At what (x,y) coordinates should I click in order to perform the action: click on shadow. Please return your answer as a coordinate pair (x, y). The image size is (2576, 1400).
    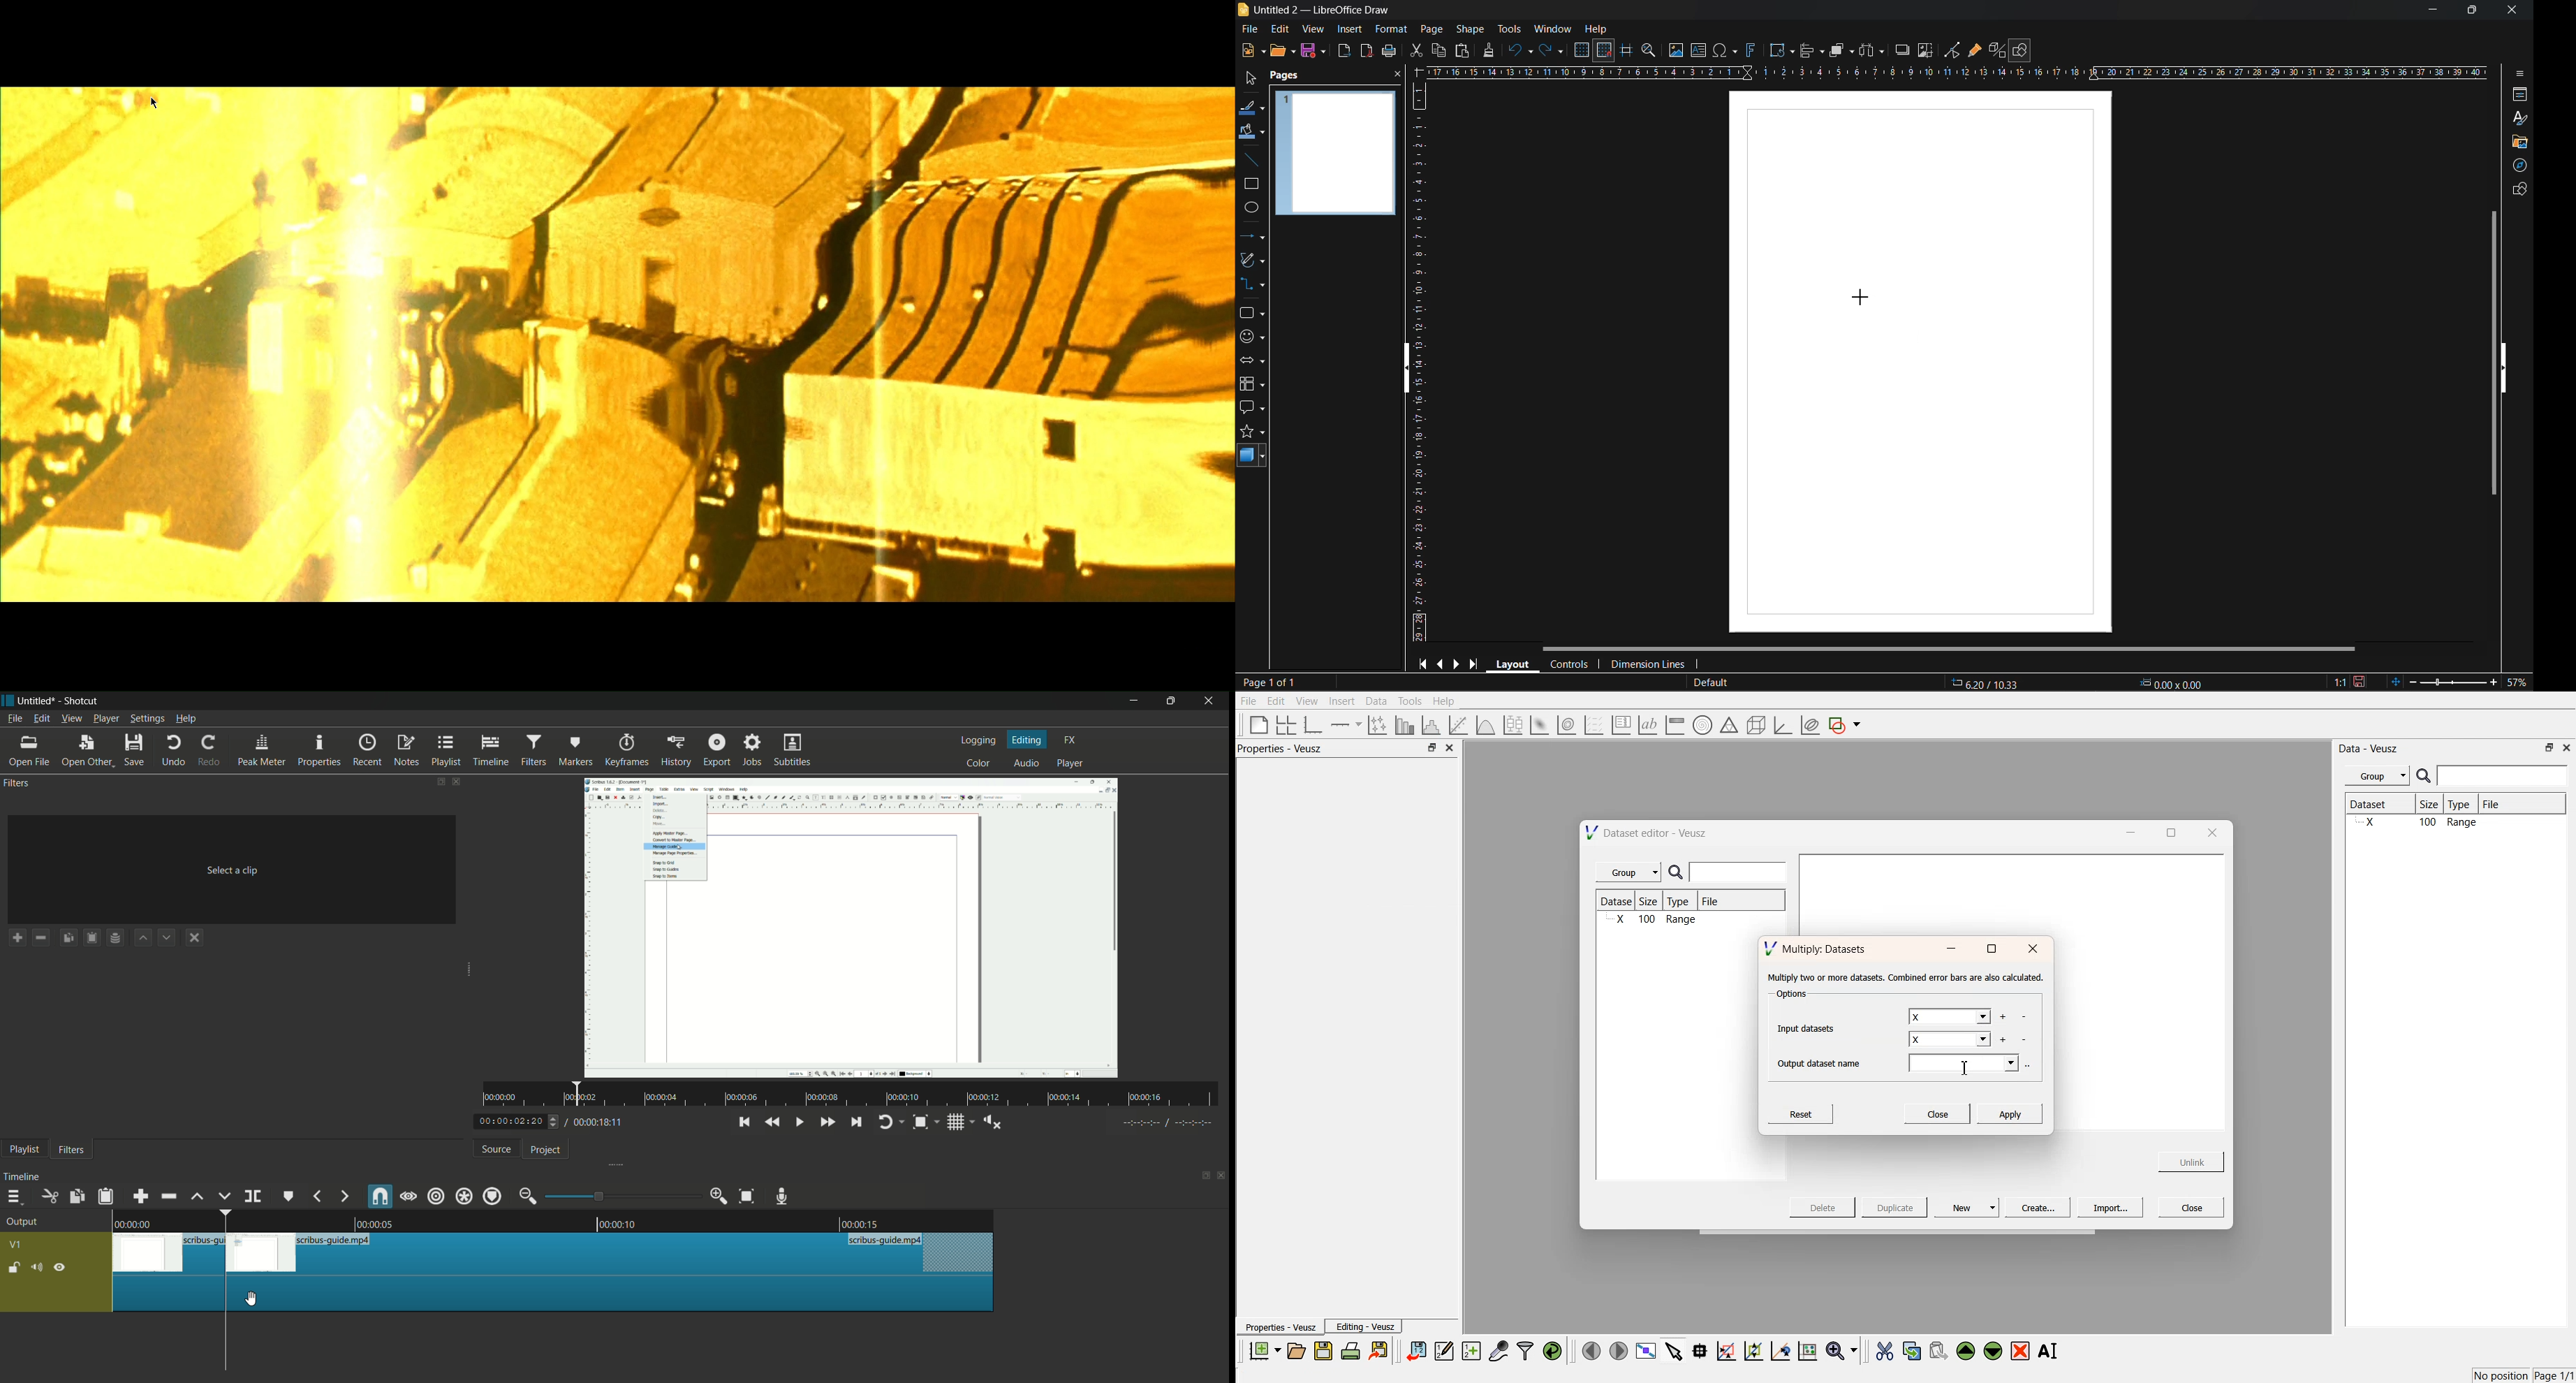
    Looking at the image, I should click on (1901, 49).